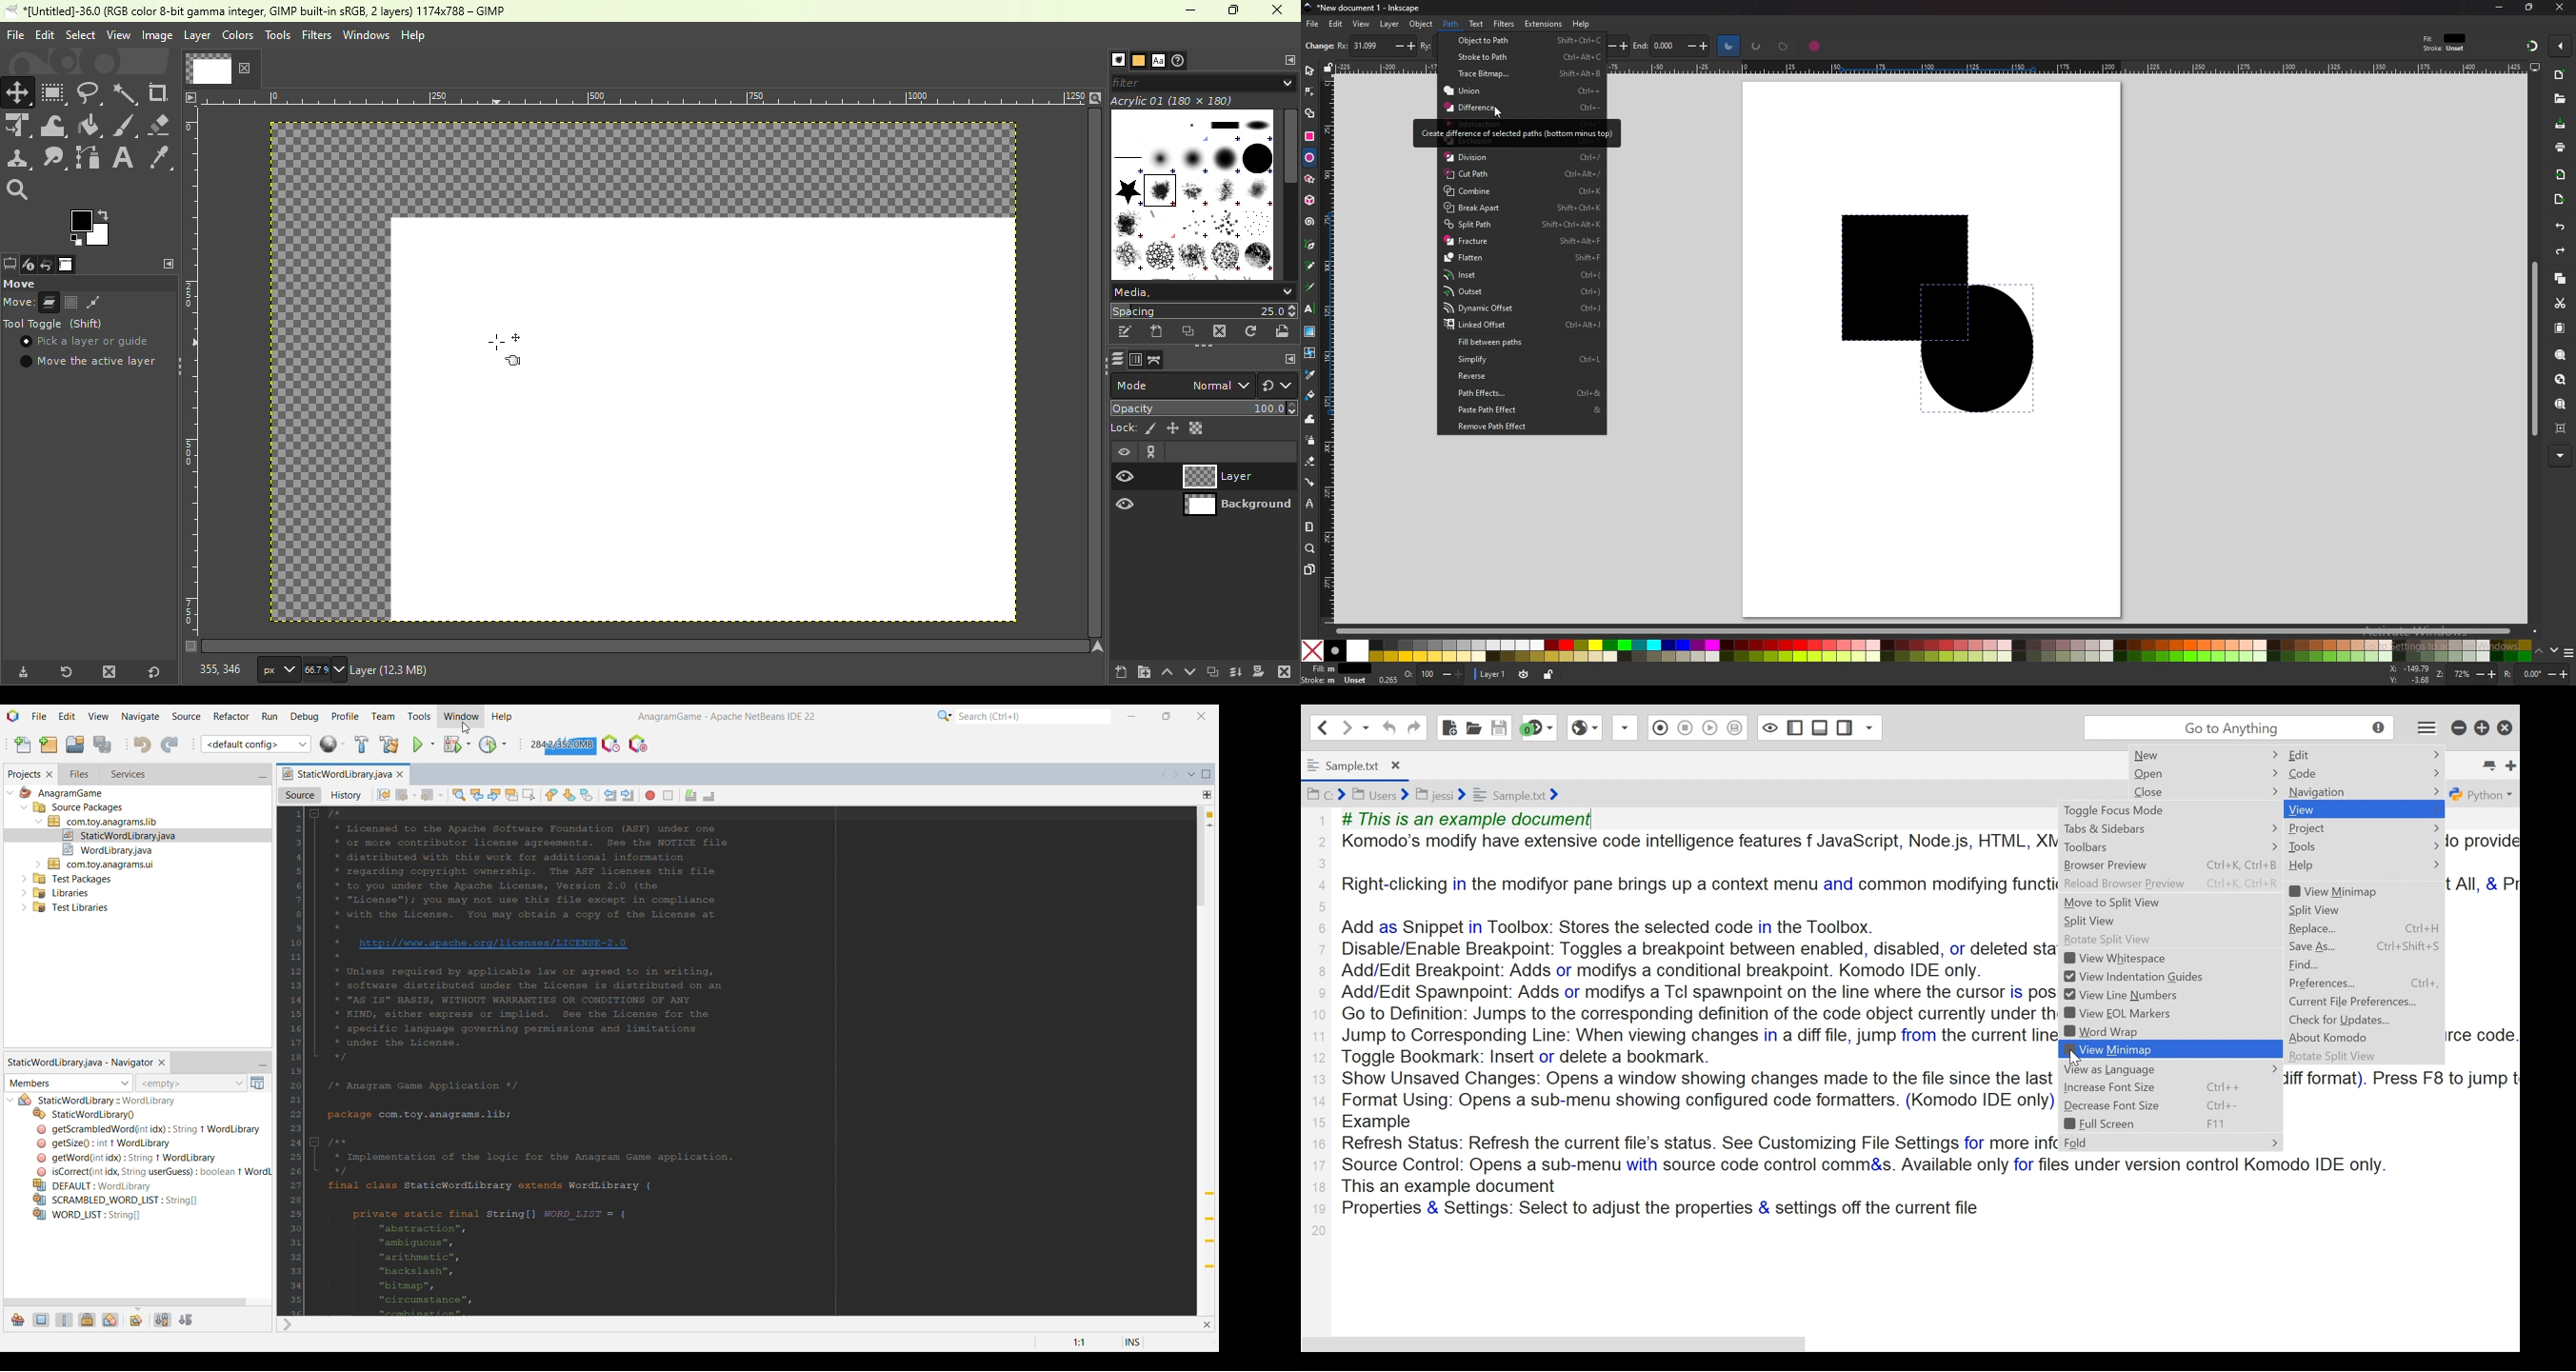 The height and width of the screenshot is (1372, 2576). What do you see at coordinates (2506, 762) in the screenshot?
I see `New Tab` at bounding box center [2506, 762].